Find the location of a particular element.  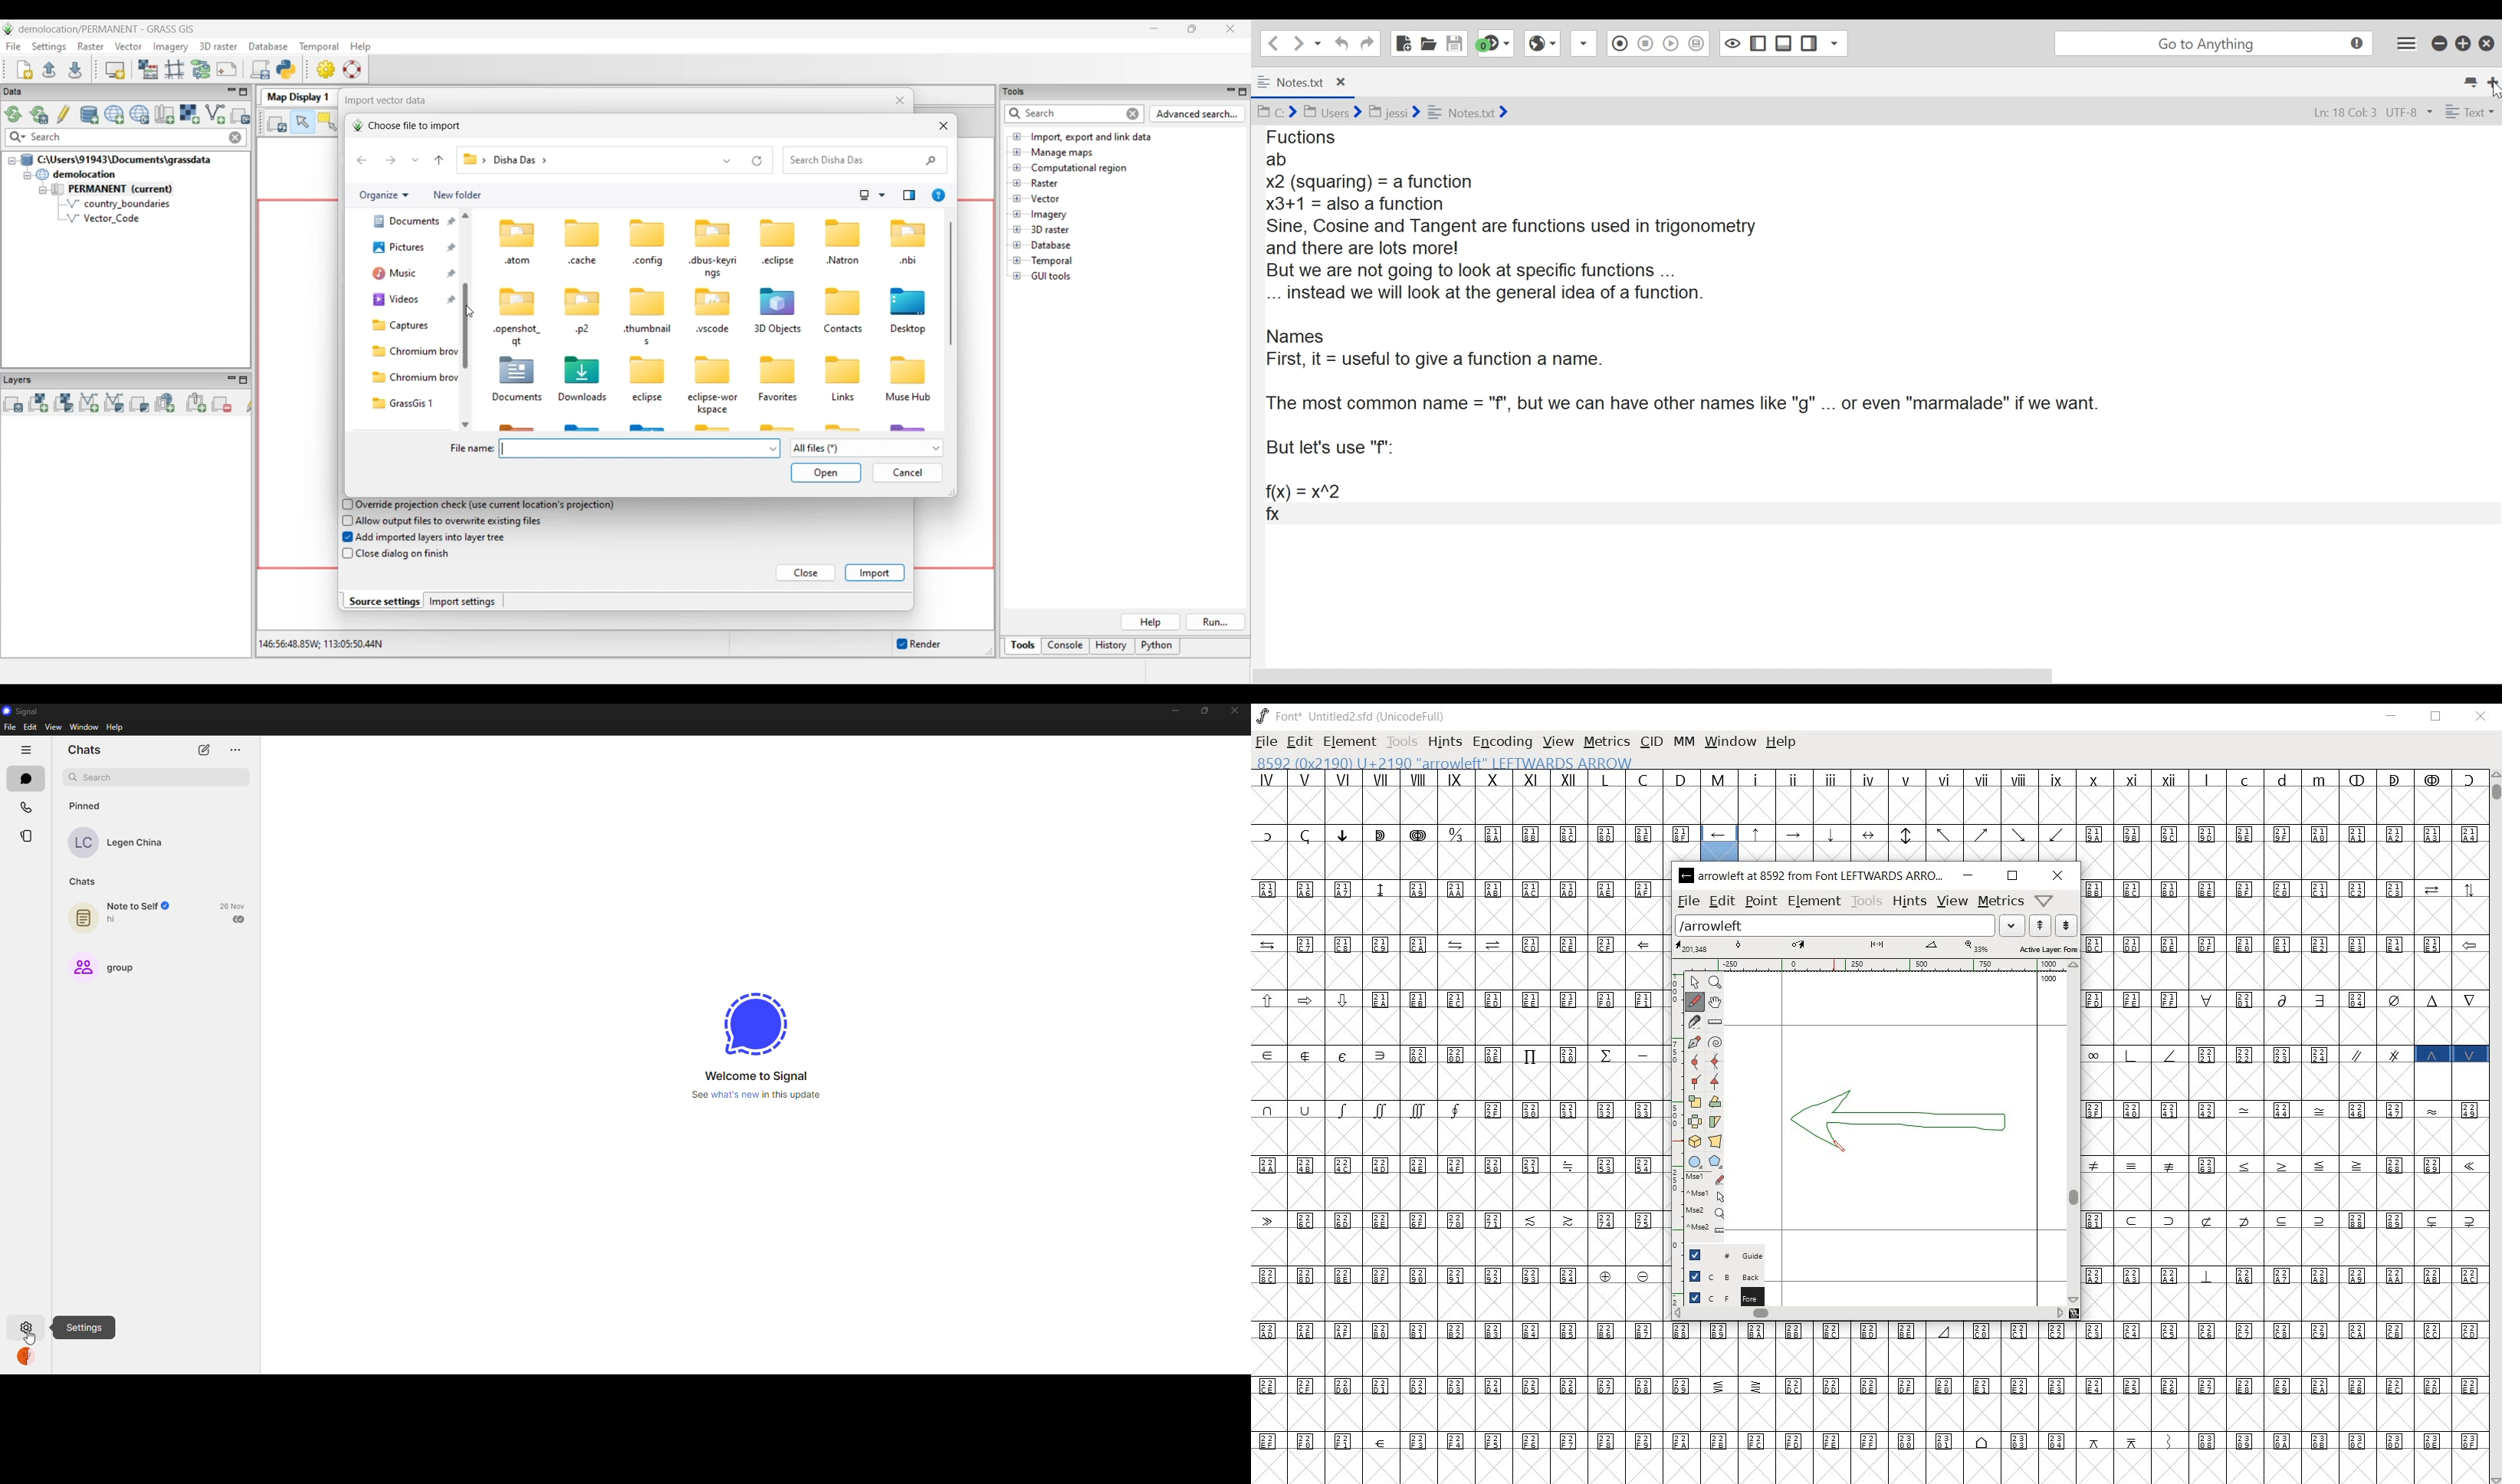

profile is located at coordinates (28, 1358).